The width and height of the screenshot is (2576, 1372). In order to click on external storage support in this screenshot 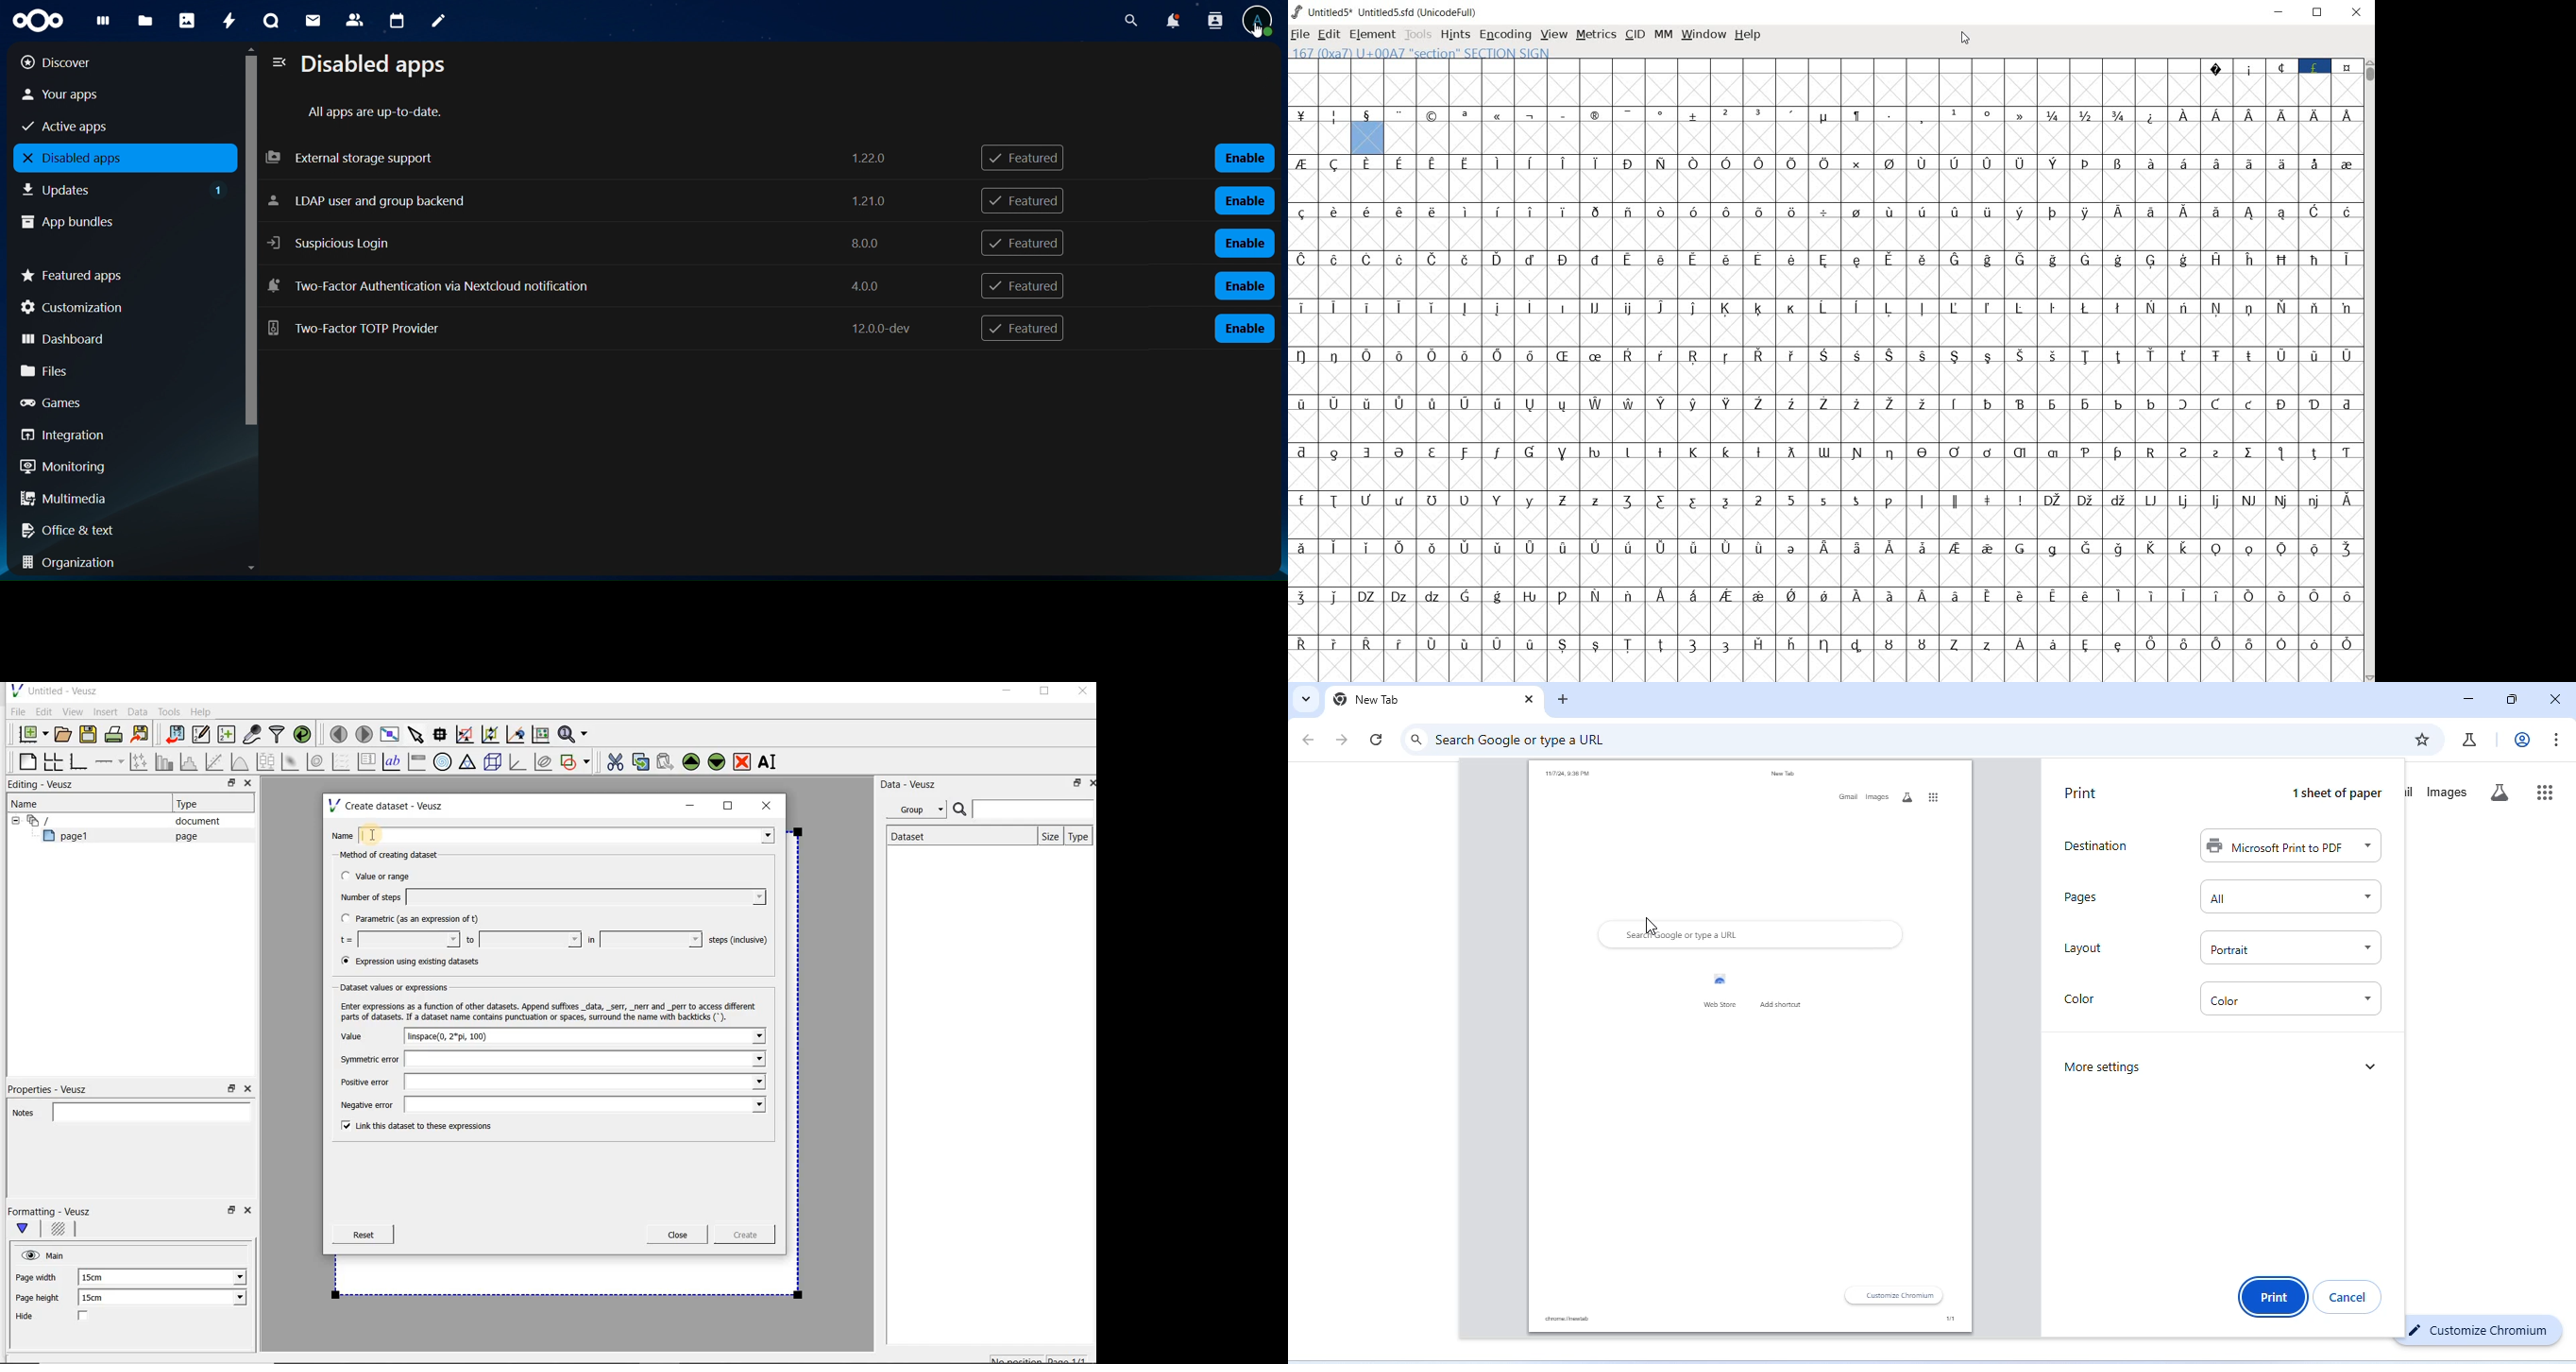, I will do `click(580, 157)`.